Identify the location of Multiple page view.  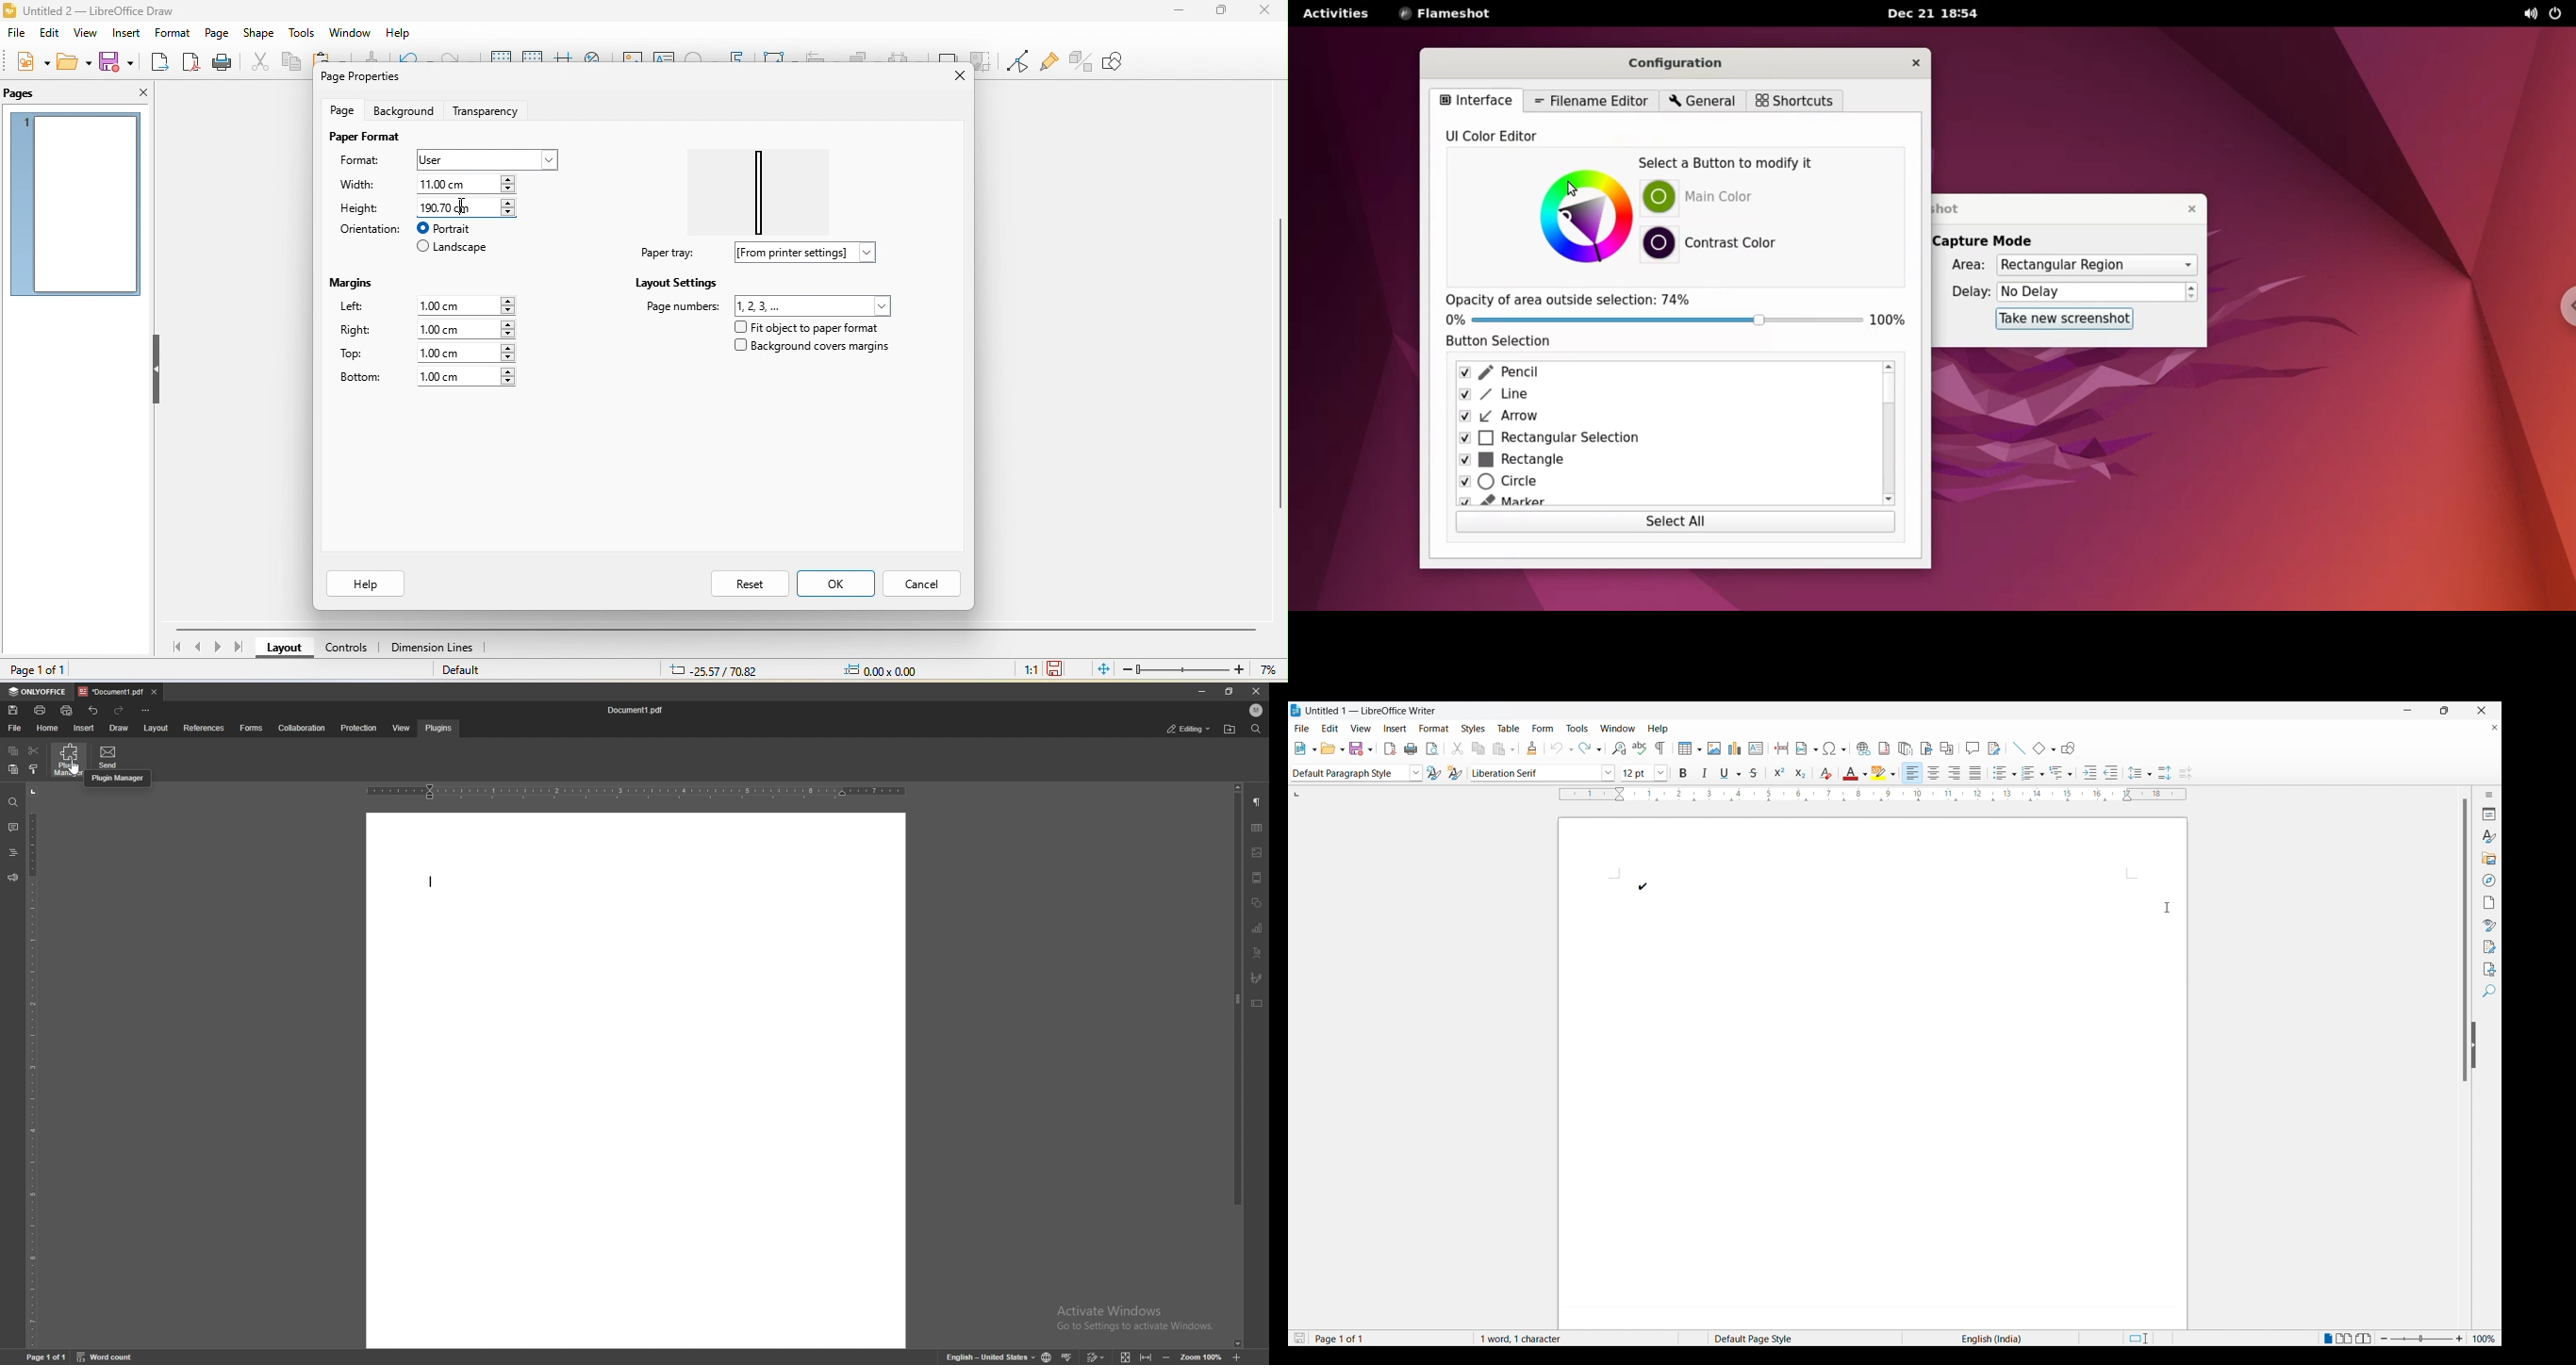
(2346, 1338).